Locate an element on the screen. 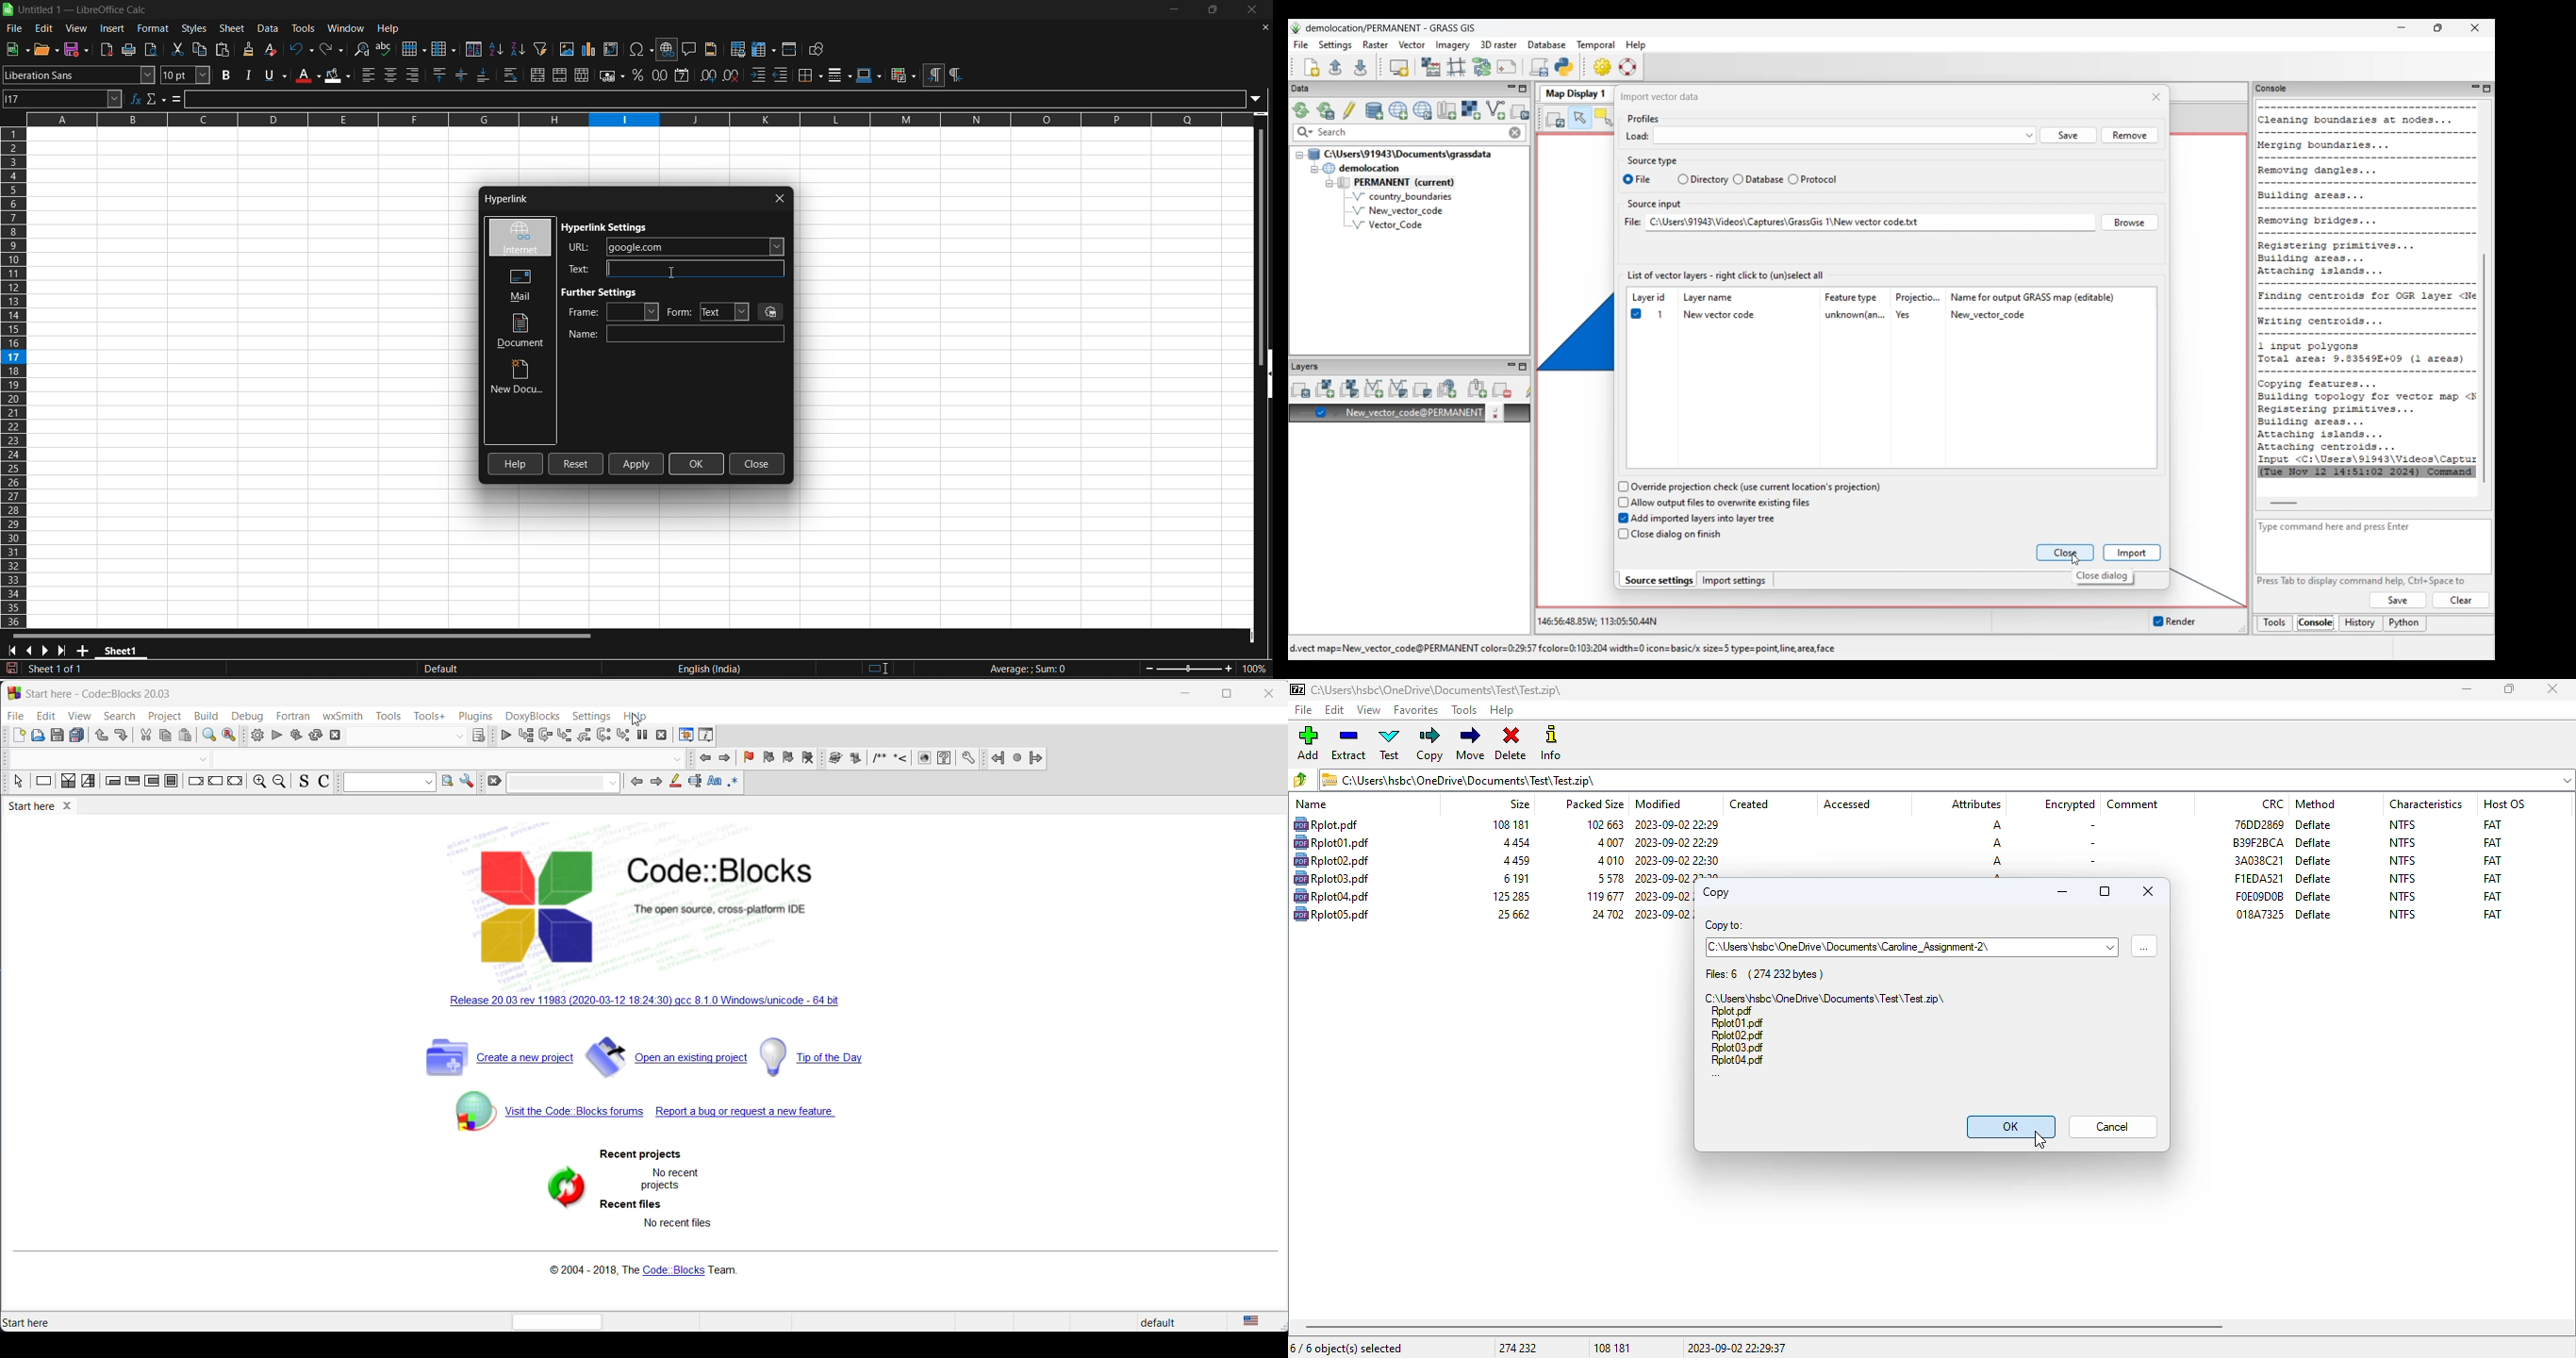 This screenshot has width=2576, height=1372. go back is located at coordinates (705, 759).